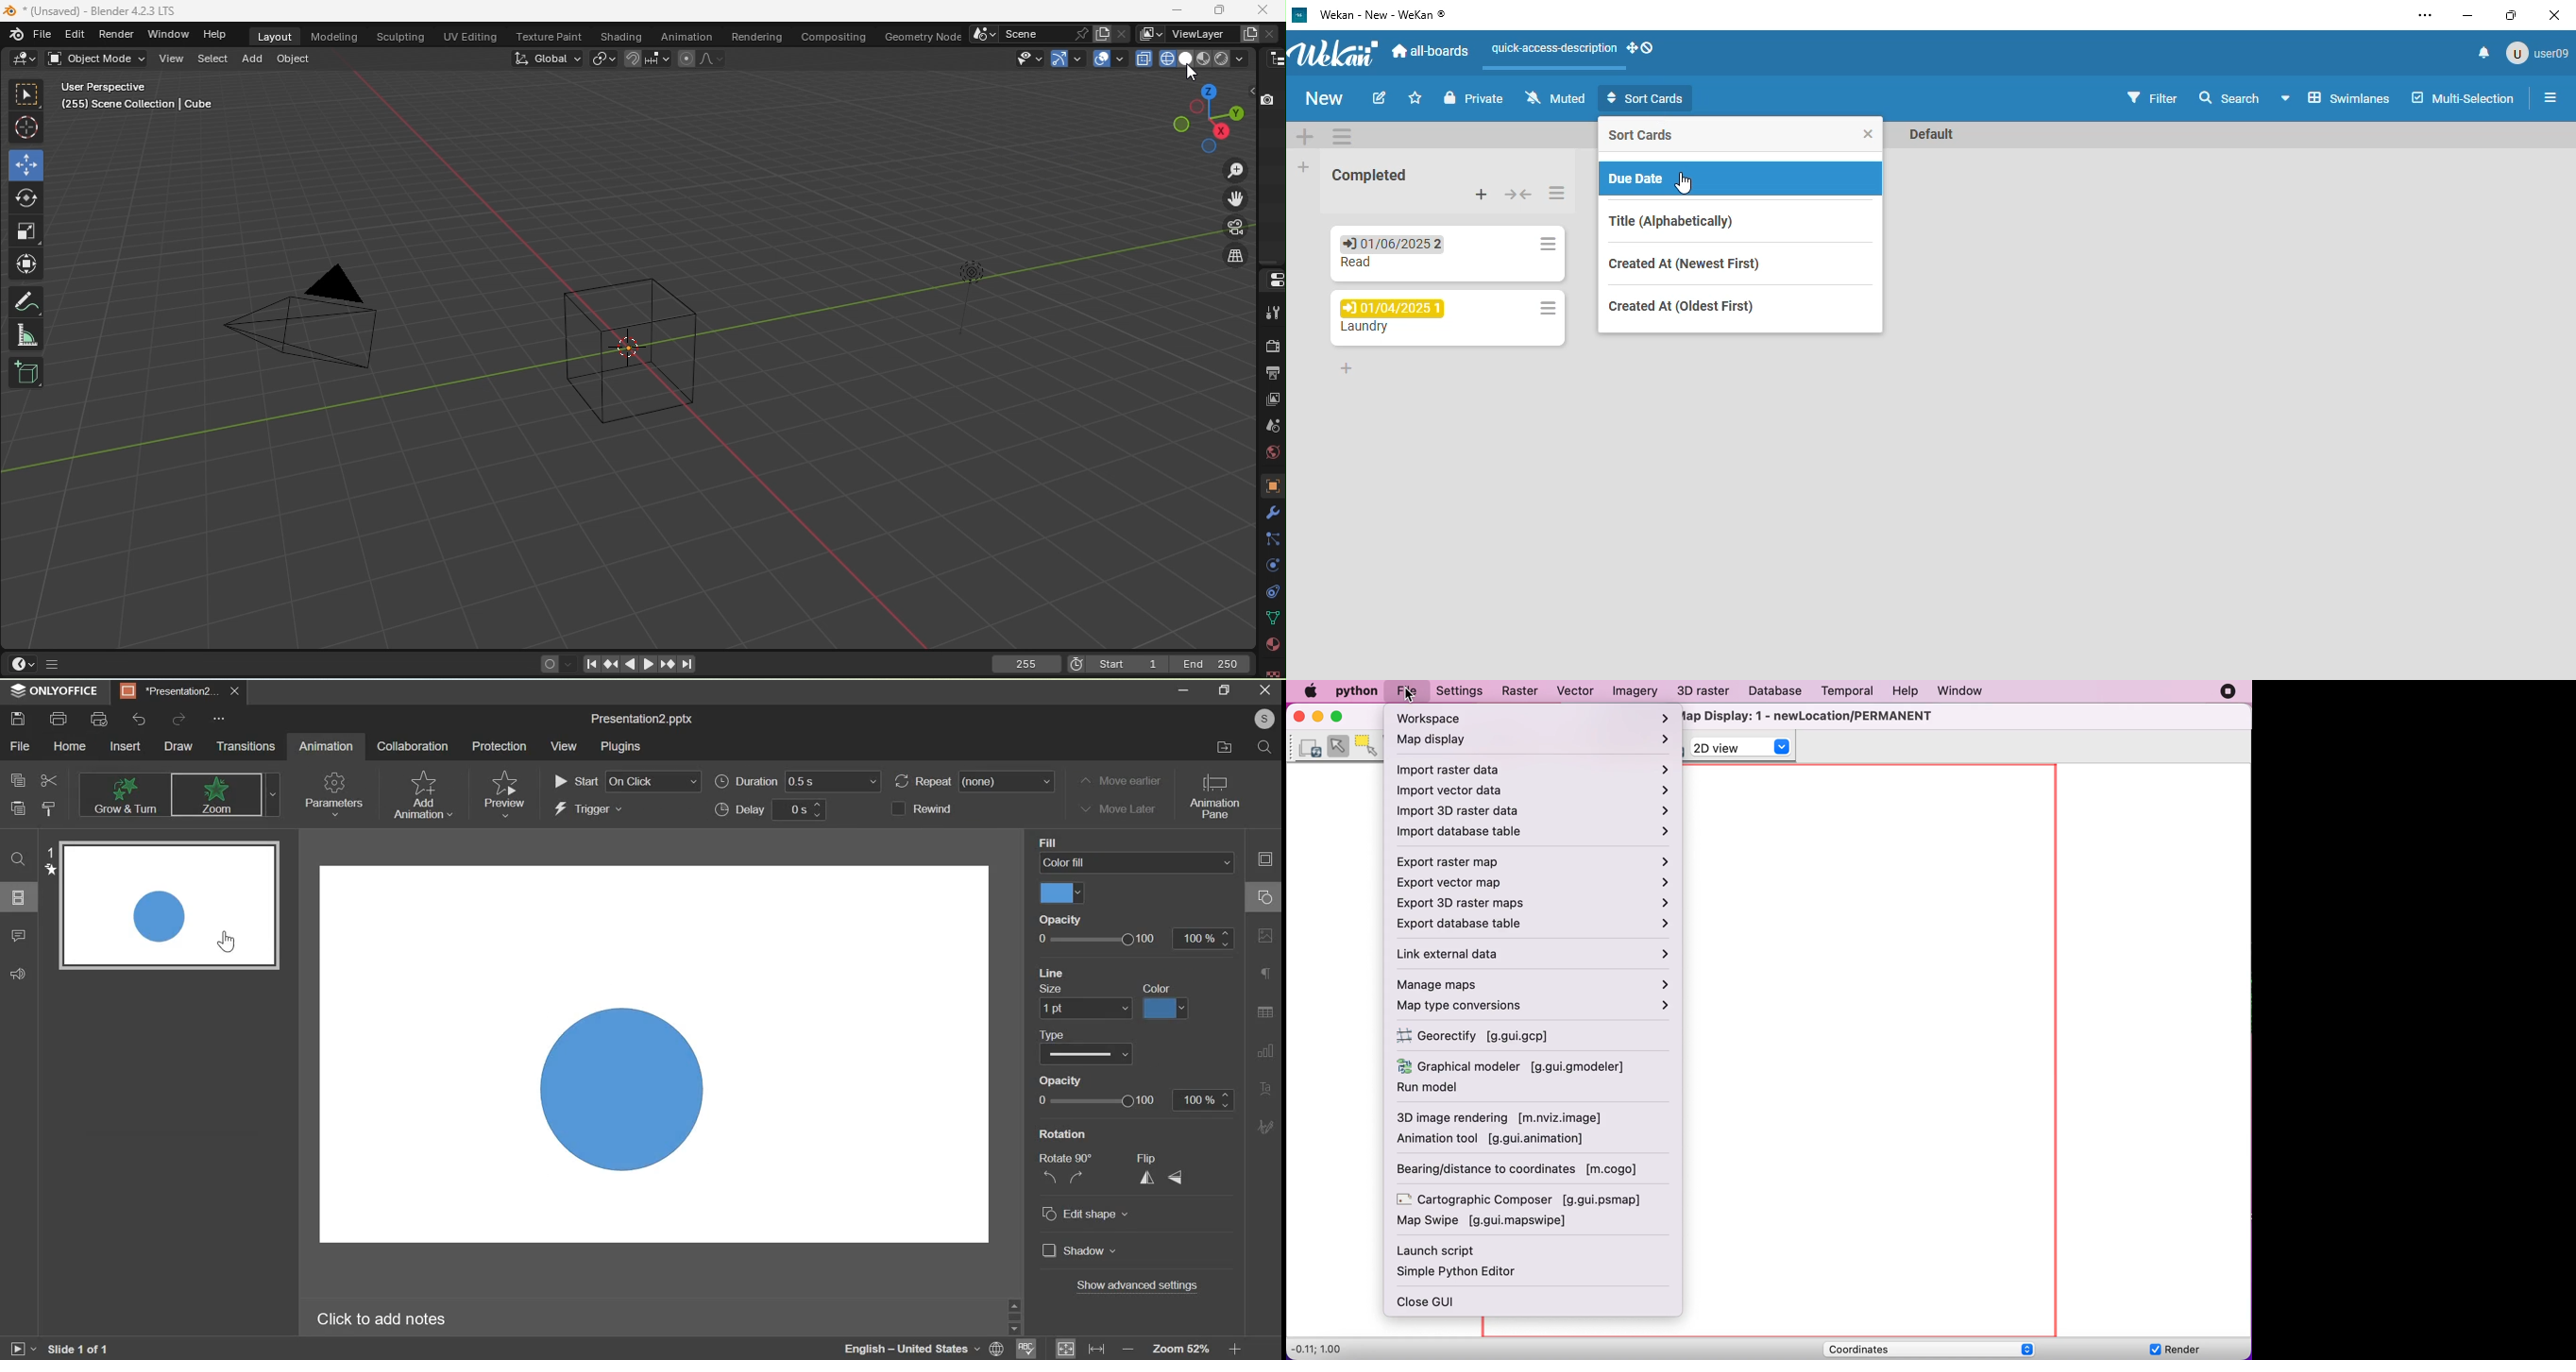 The width and height of the screenshot is (2576, 1372). Describe the element at coordinates (1197, 106) in the screenshot. I see `Rotate the view` at that location.